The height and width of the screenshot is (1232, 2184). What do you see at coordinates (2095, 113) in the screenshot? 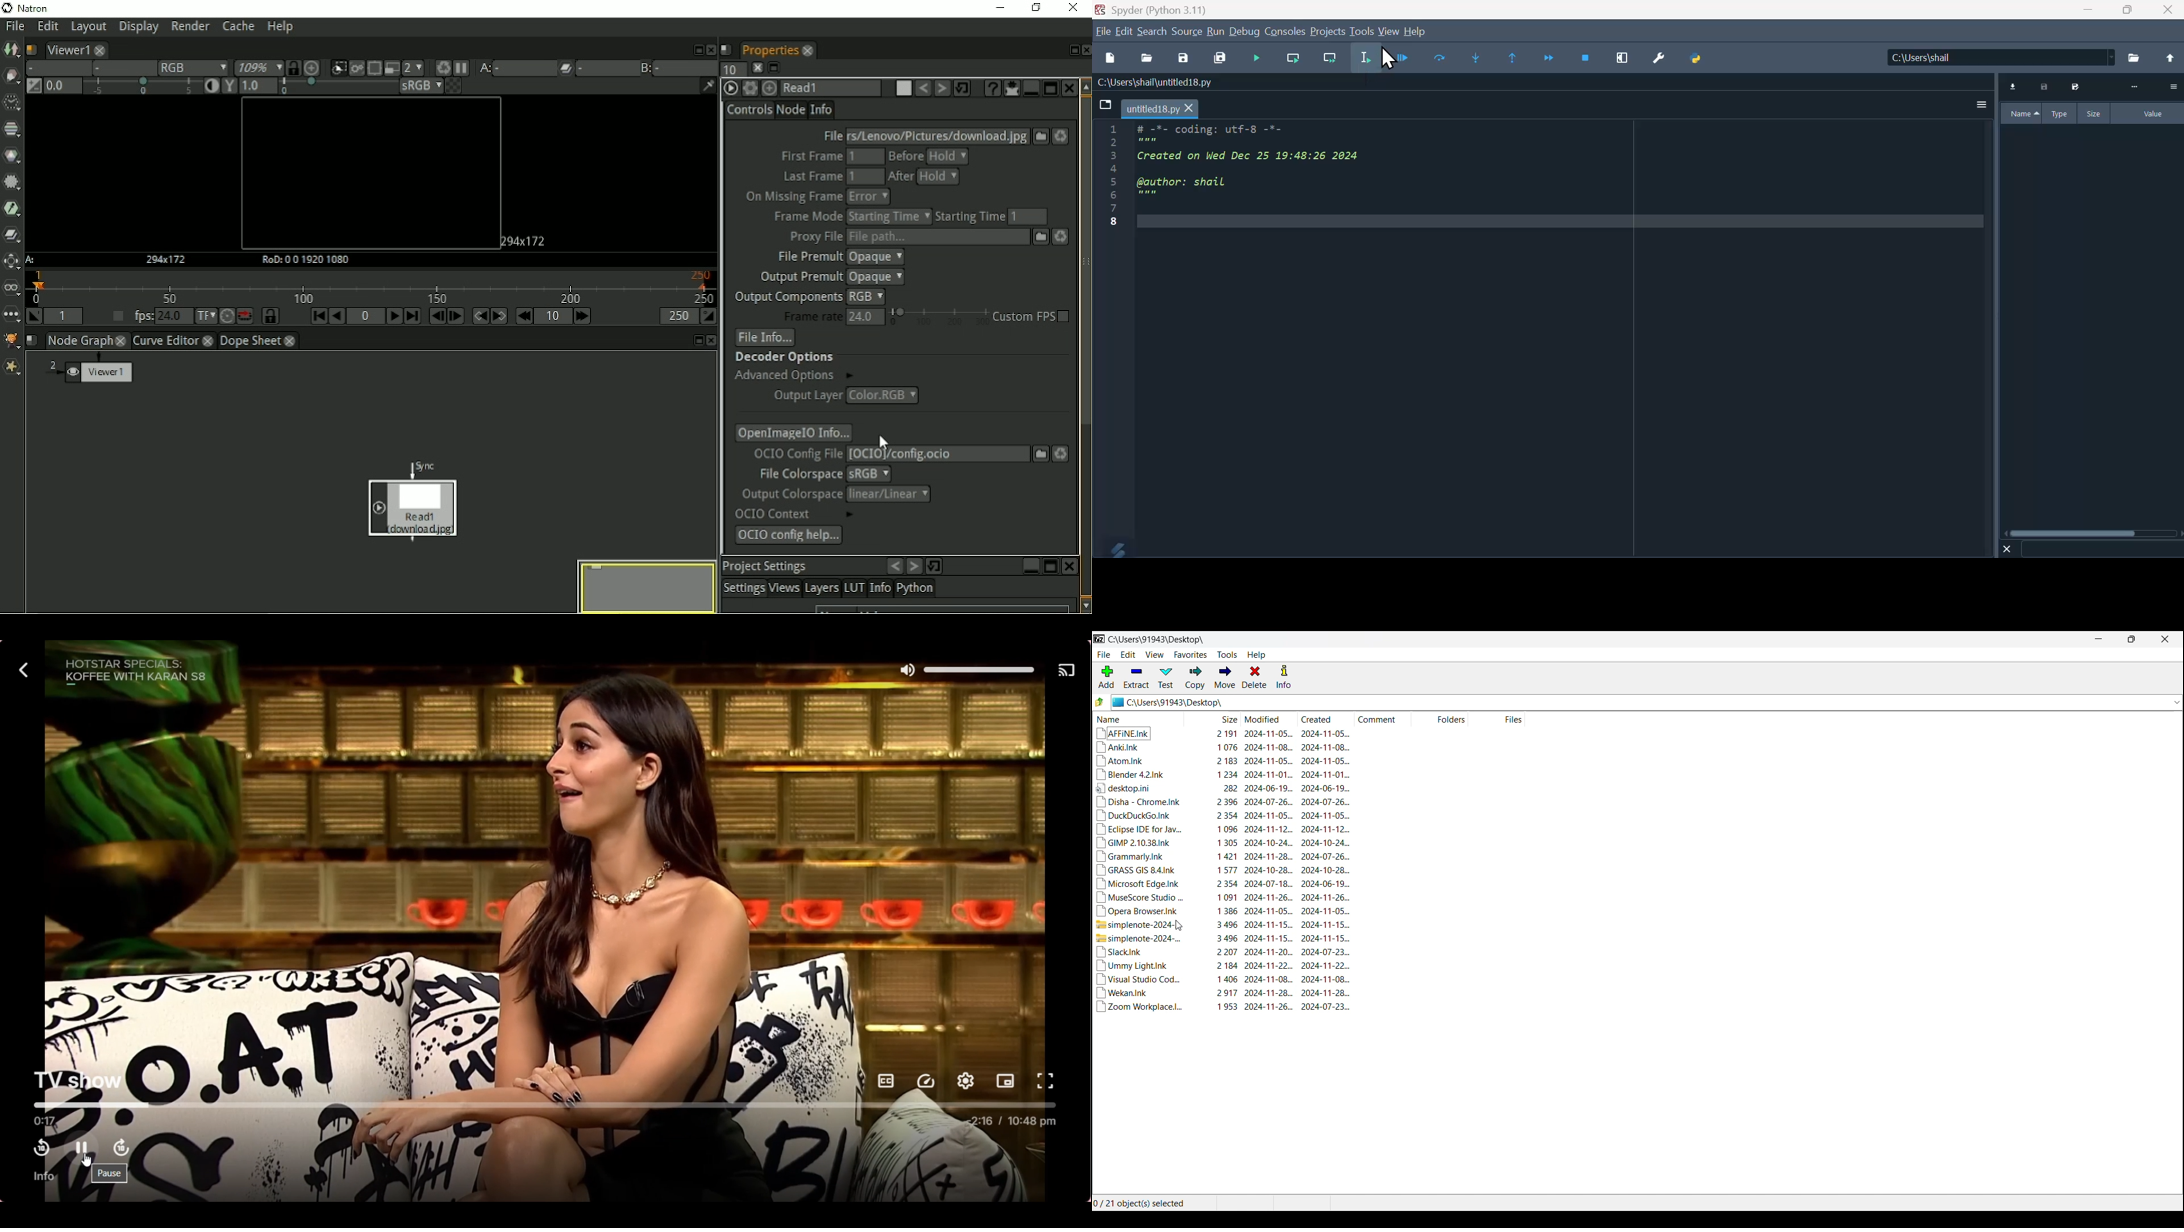
I see `Size` at bounding box center [2095, 113].